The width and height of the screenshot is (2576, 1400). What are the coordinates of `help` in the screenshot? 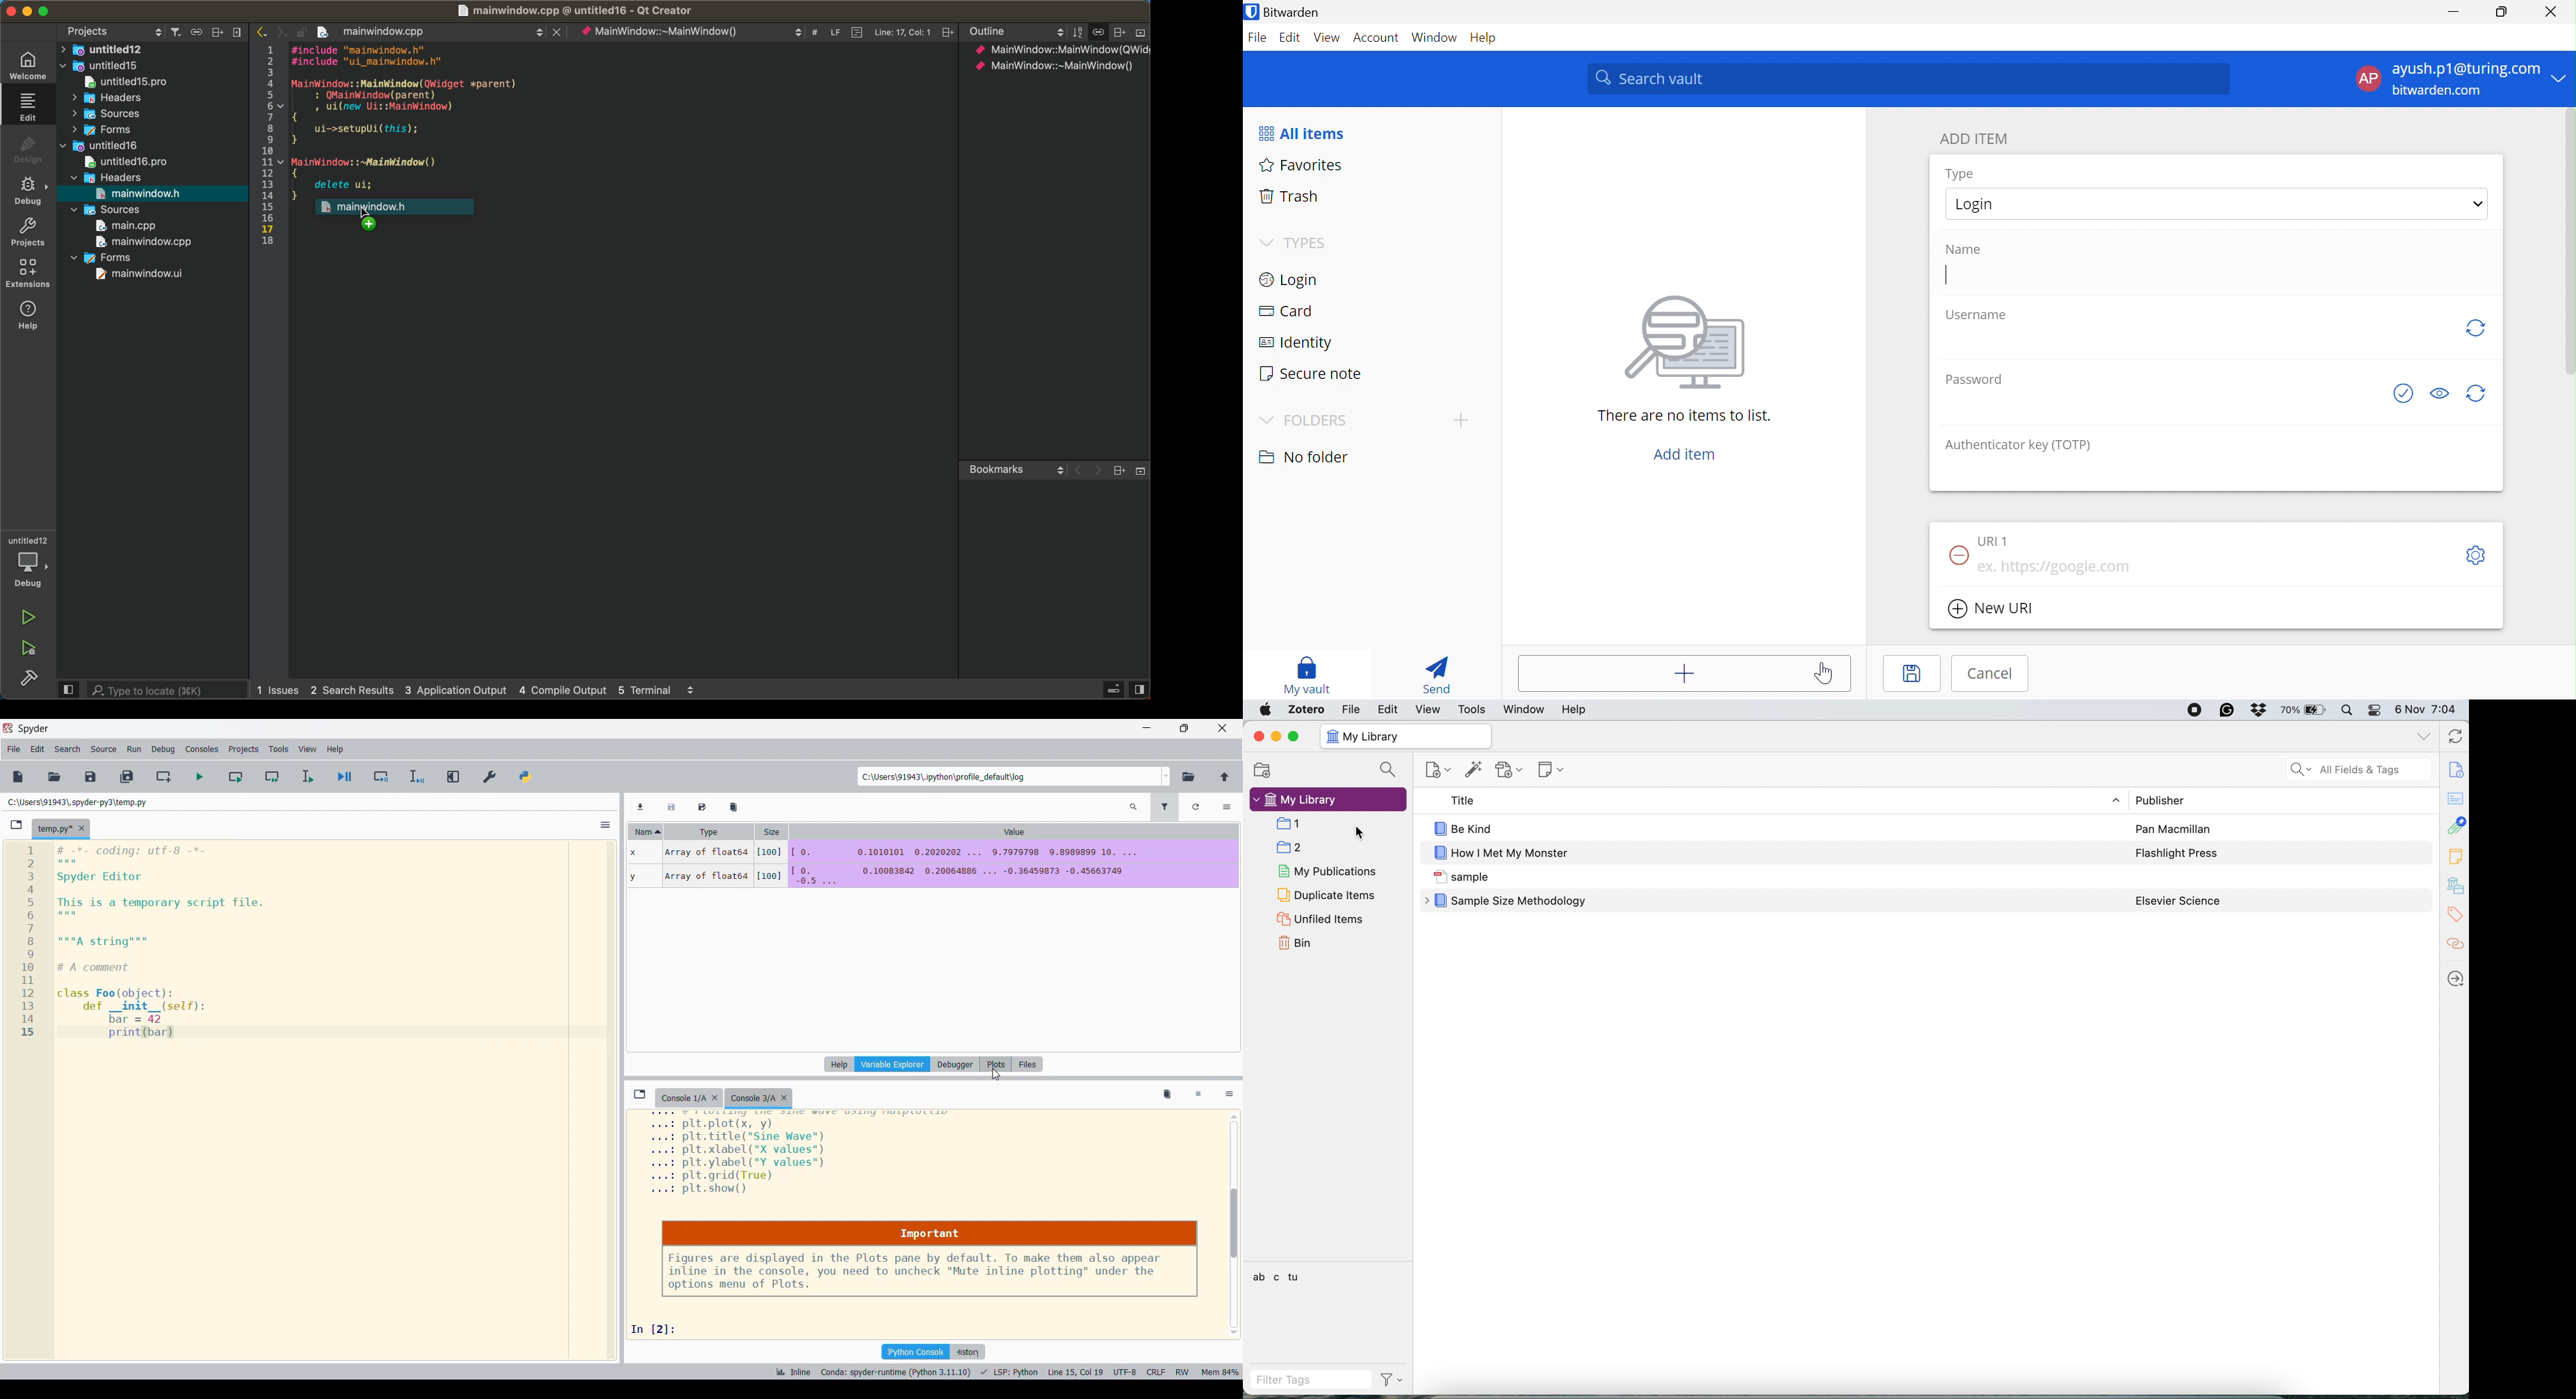 It's located at (1581, 711).